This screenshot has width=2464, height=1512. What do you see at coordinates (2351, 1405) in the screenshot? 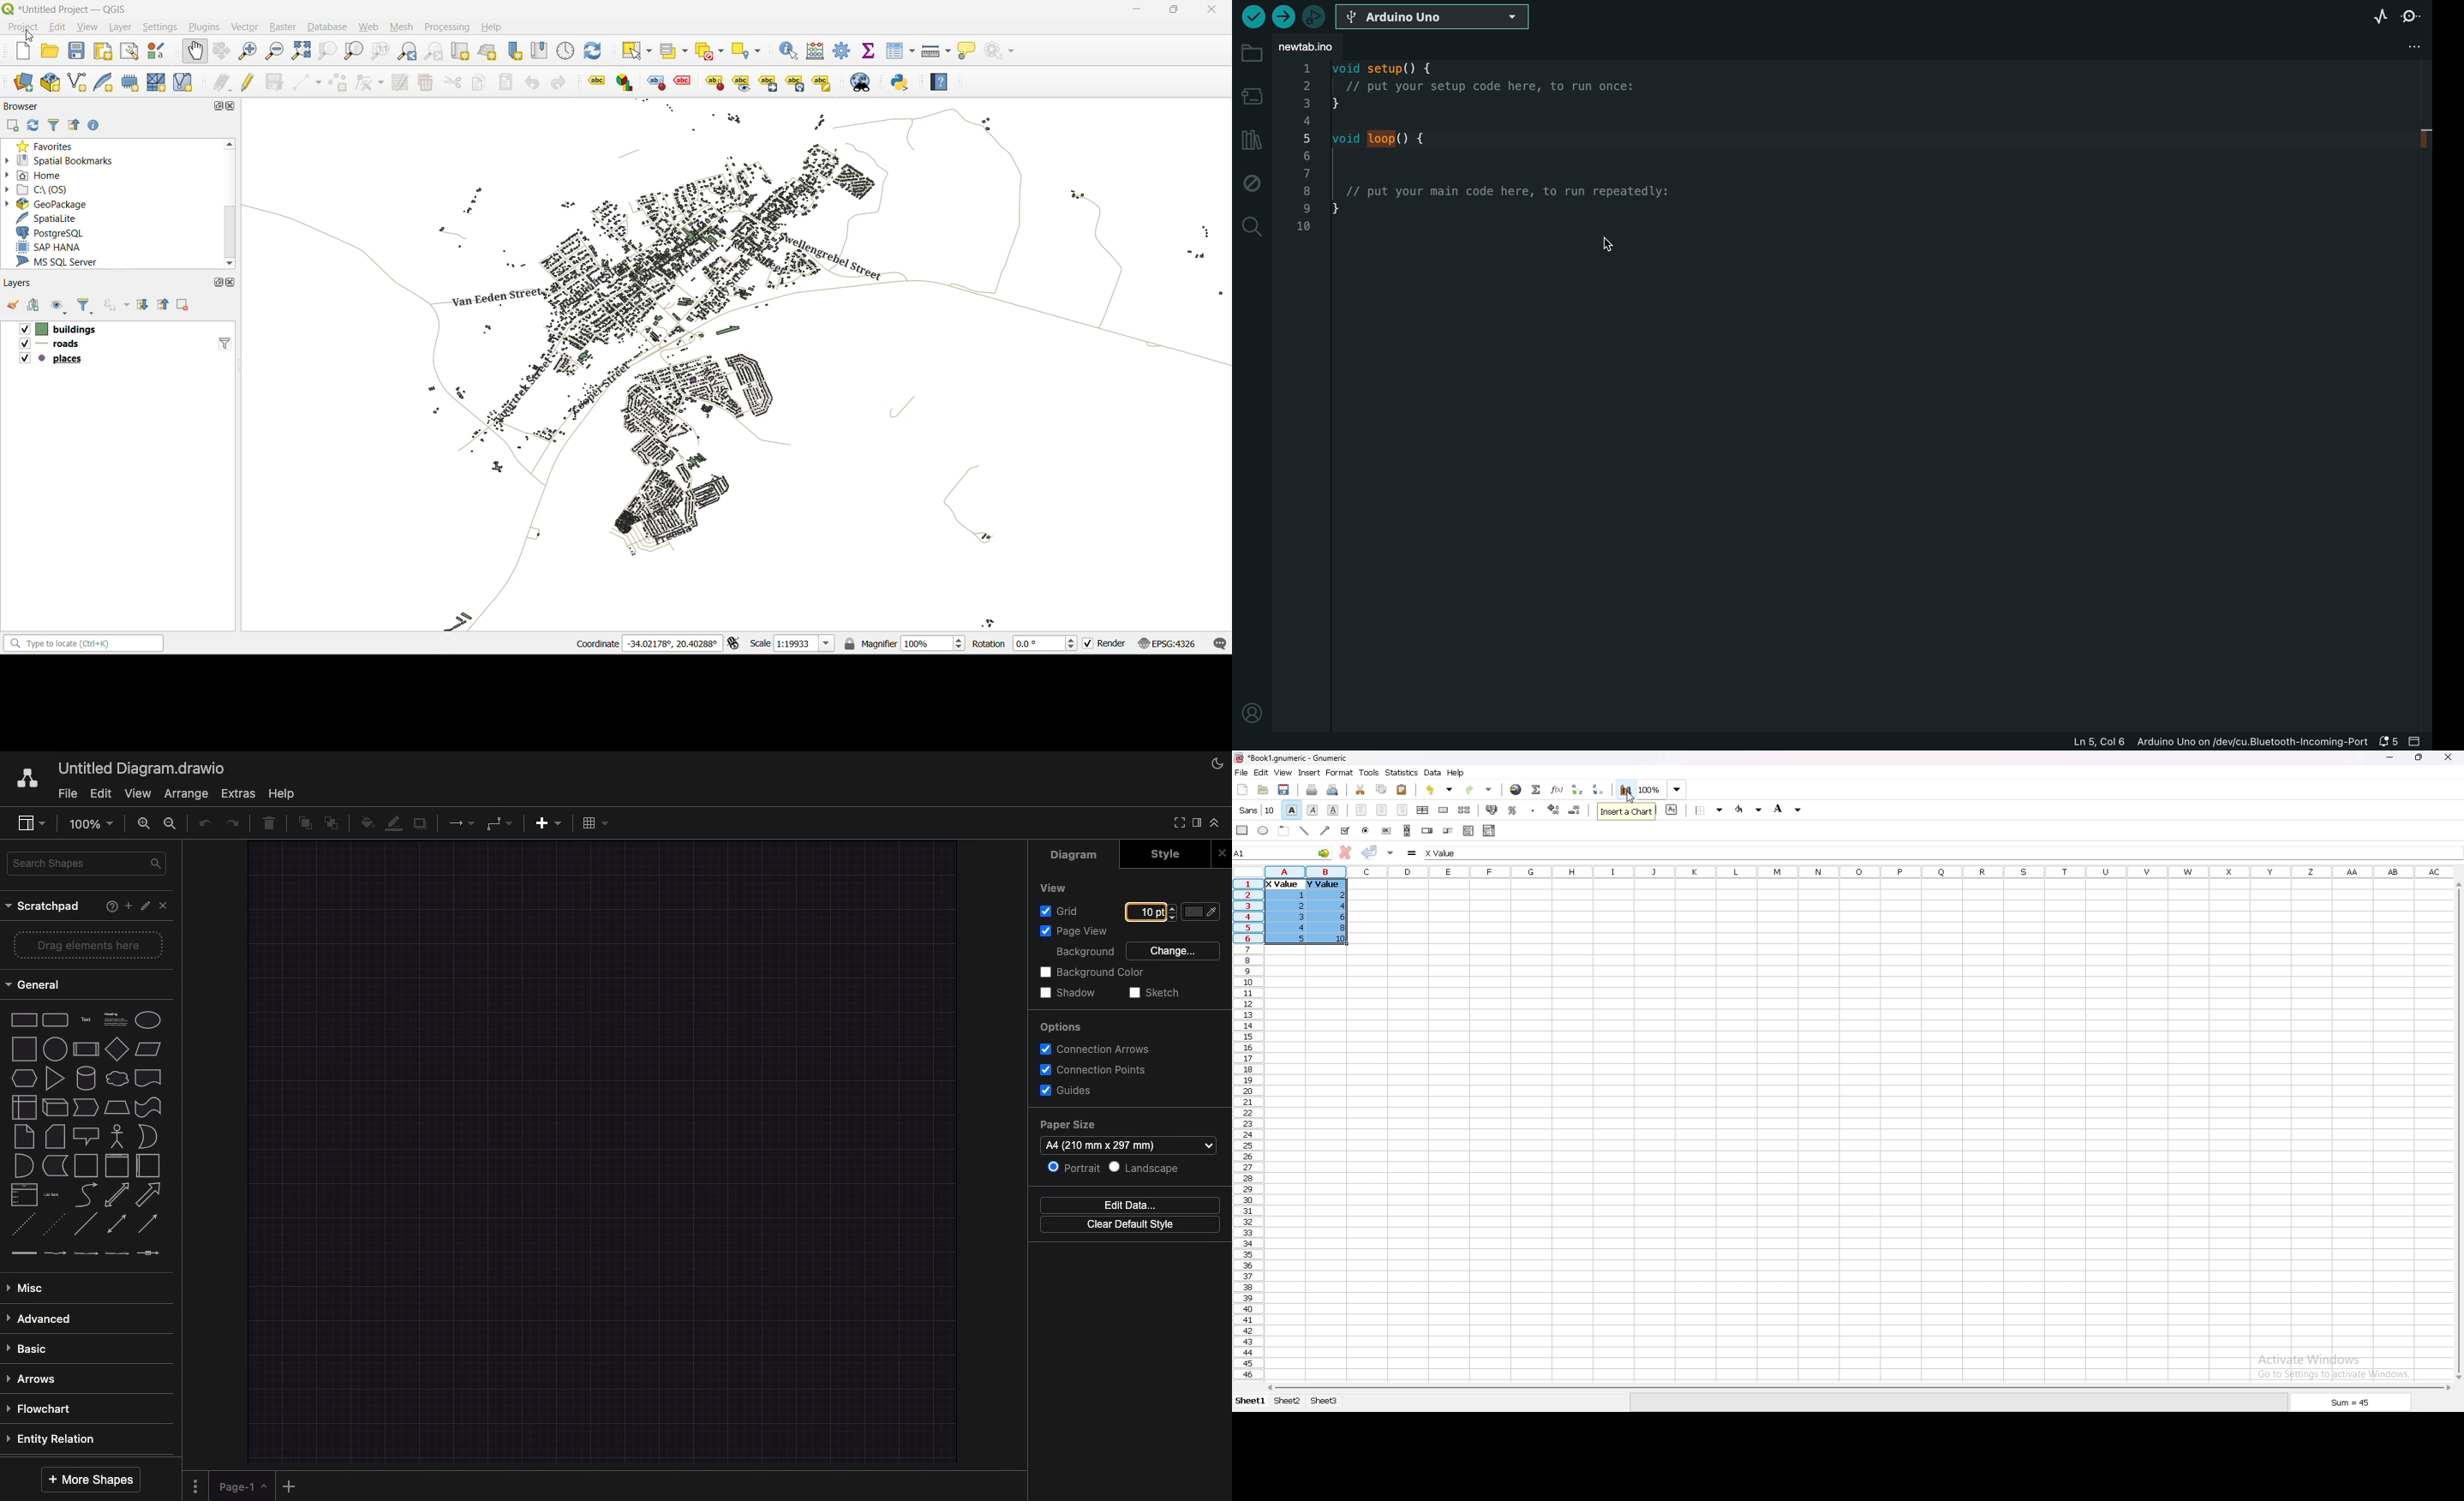
I see `sum` at bounding box center [2351, 1405].